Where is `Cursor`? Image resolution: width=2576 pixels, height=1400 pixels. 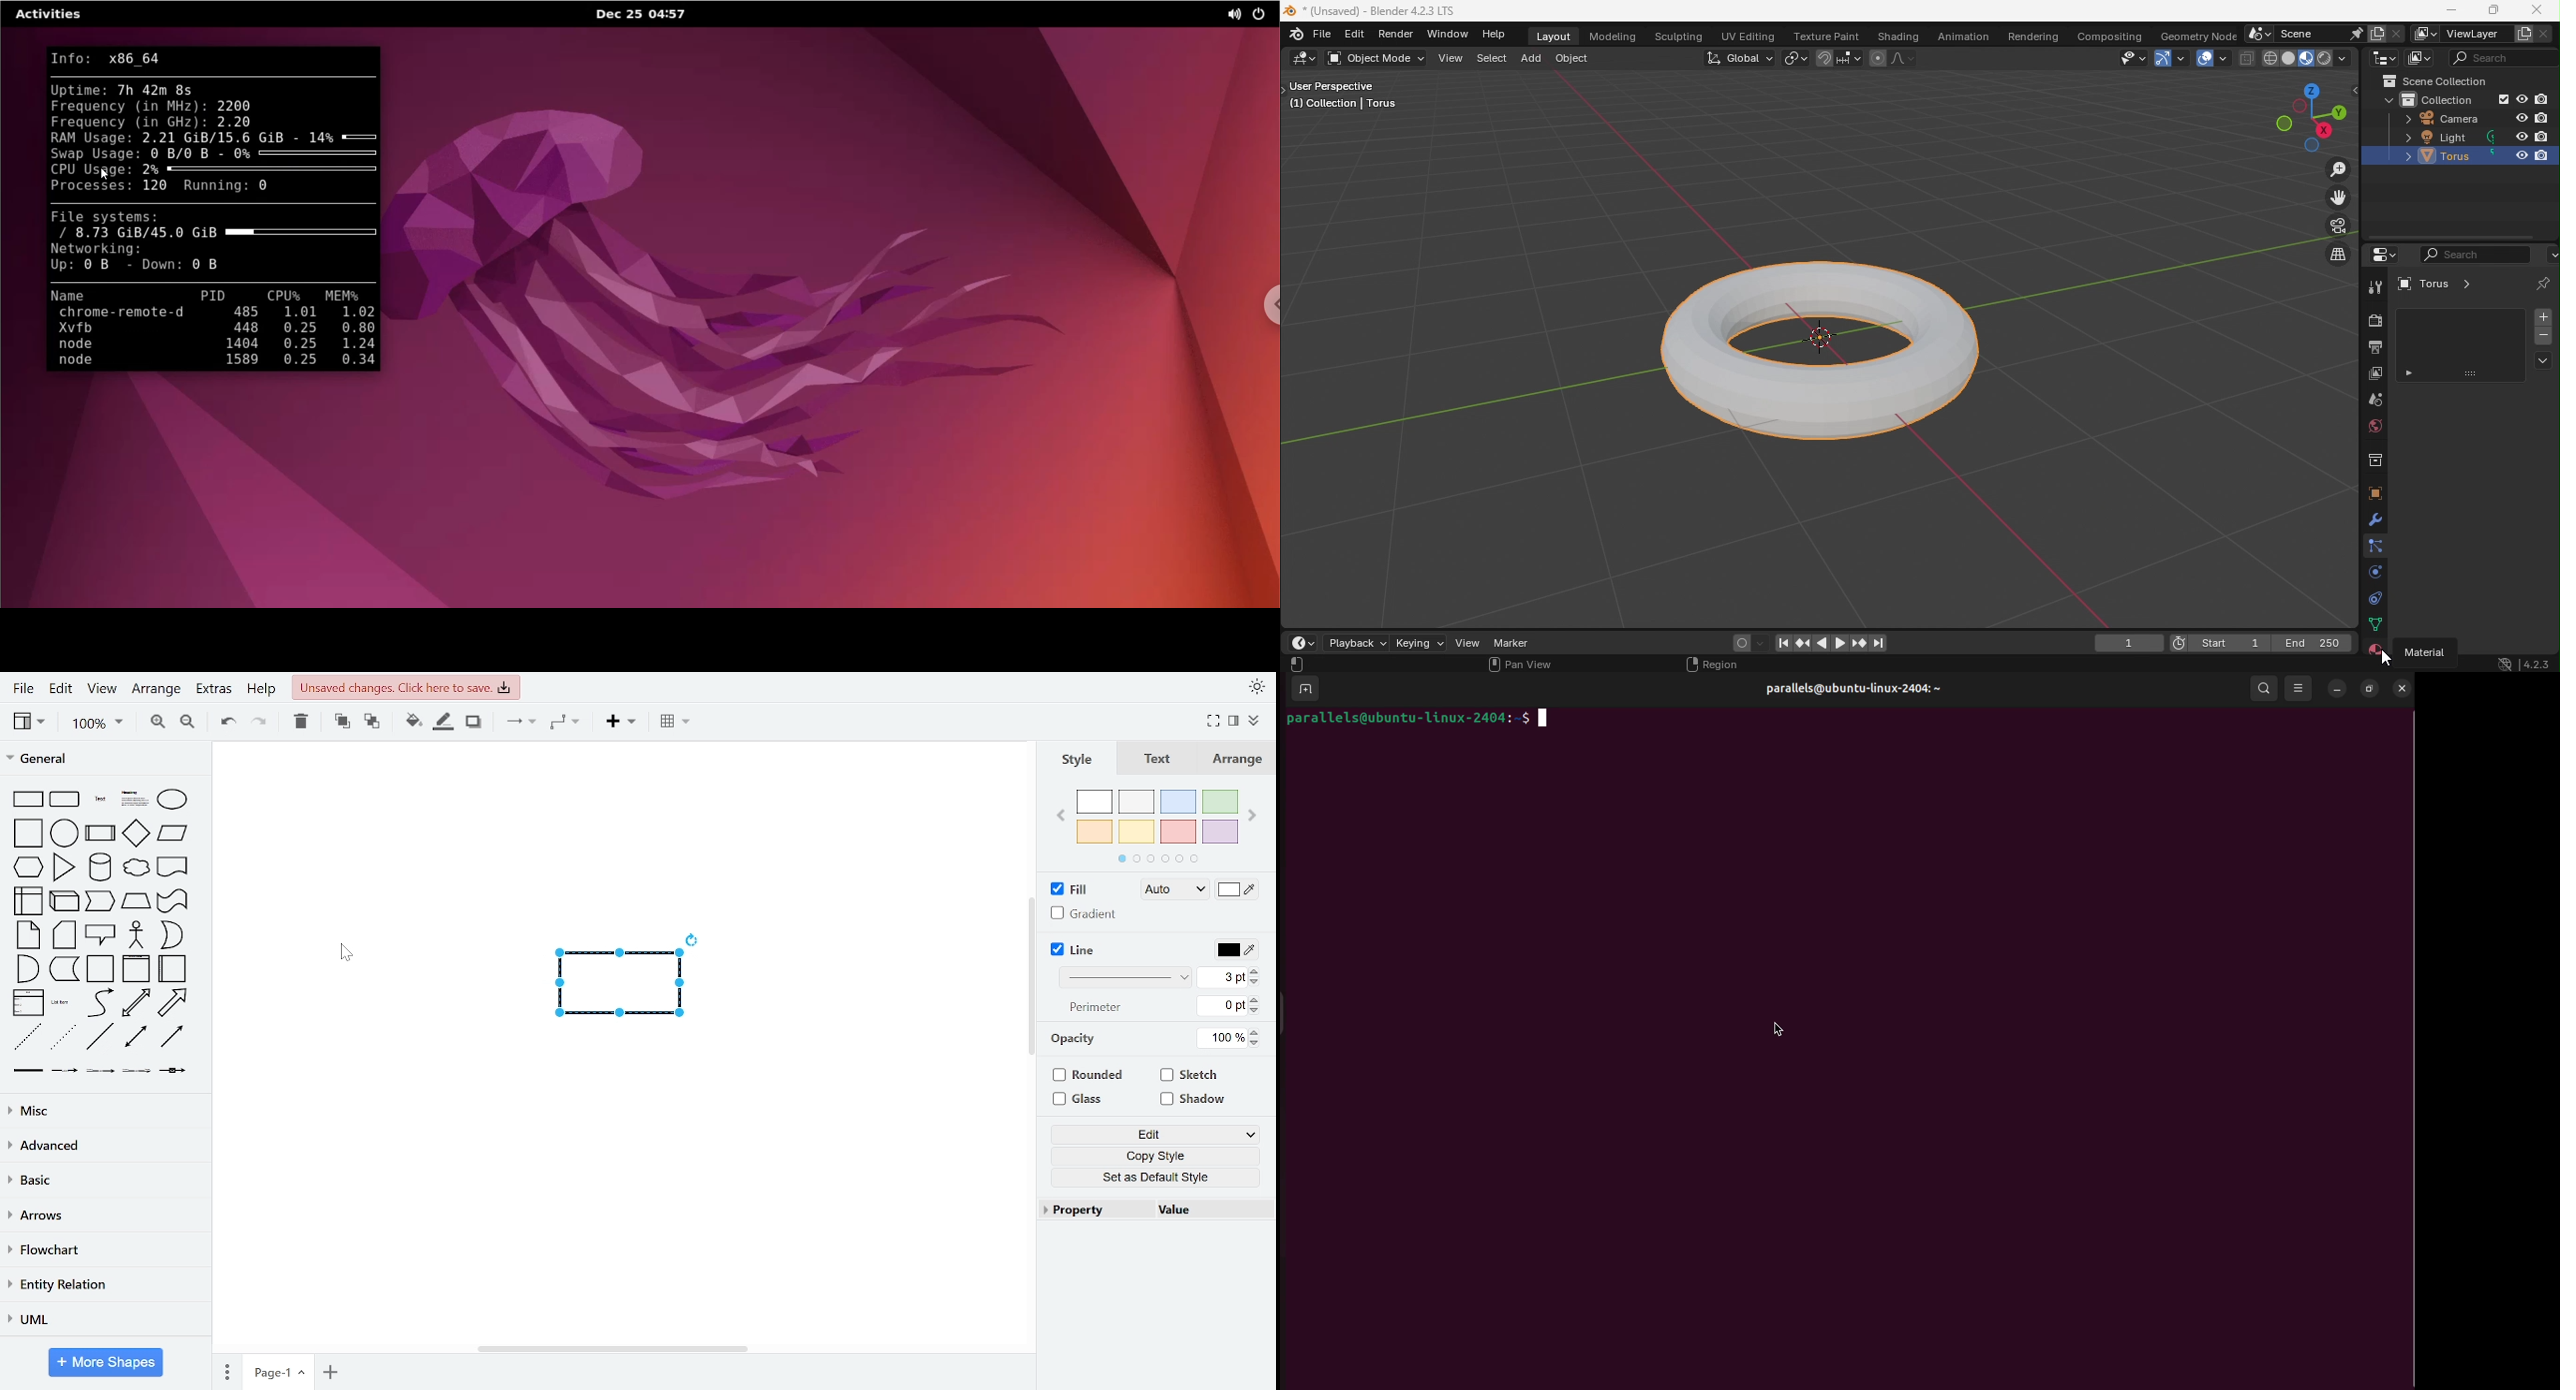
Cursor is located at coordinates (2378, 658).